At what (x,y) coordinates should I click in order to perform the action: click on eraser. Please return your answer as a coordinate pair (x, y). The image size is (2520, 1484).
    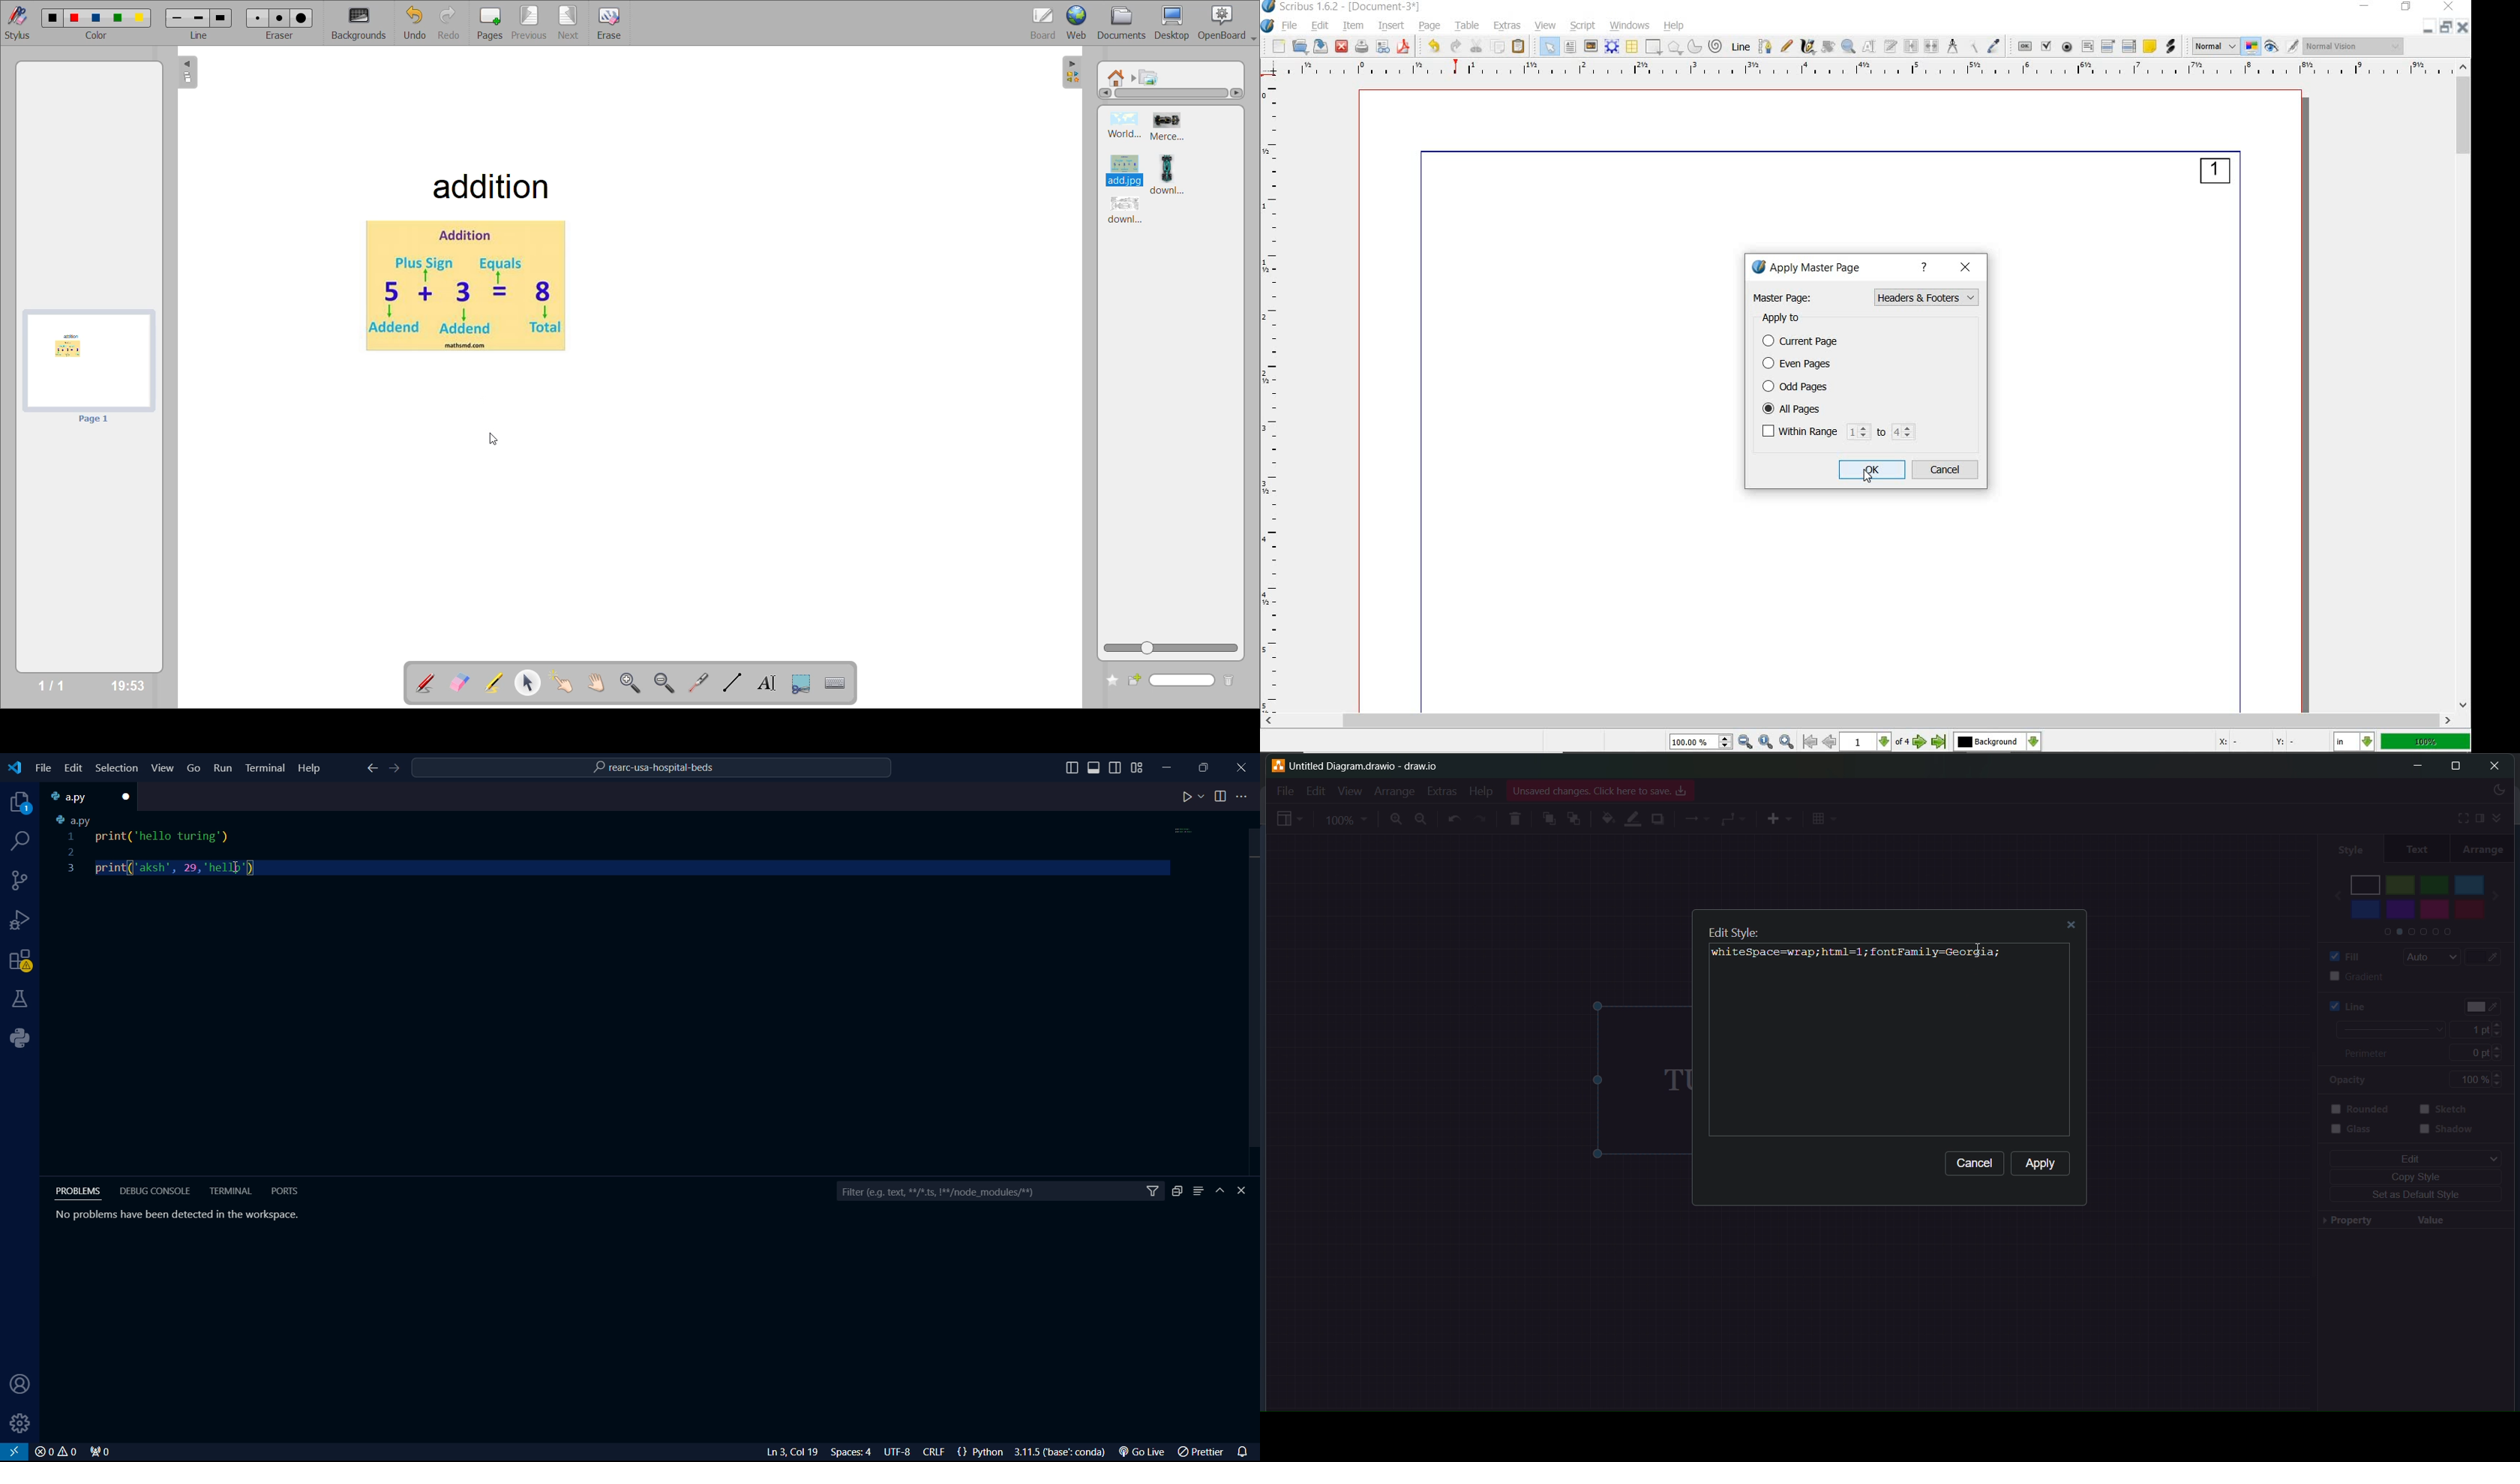
    Looking at the image, I should click on (279, 33).